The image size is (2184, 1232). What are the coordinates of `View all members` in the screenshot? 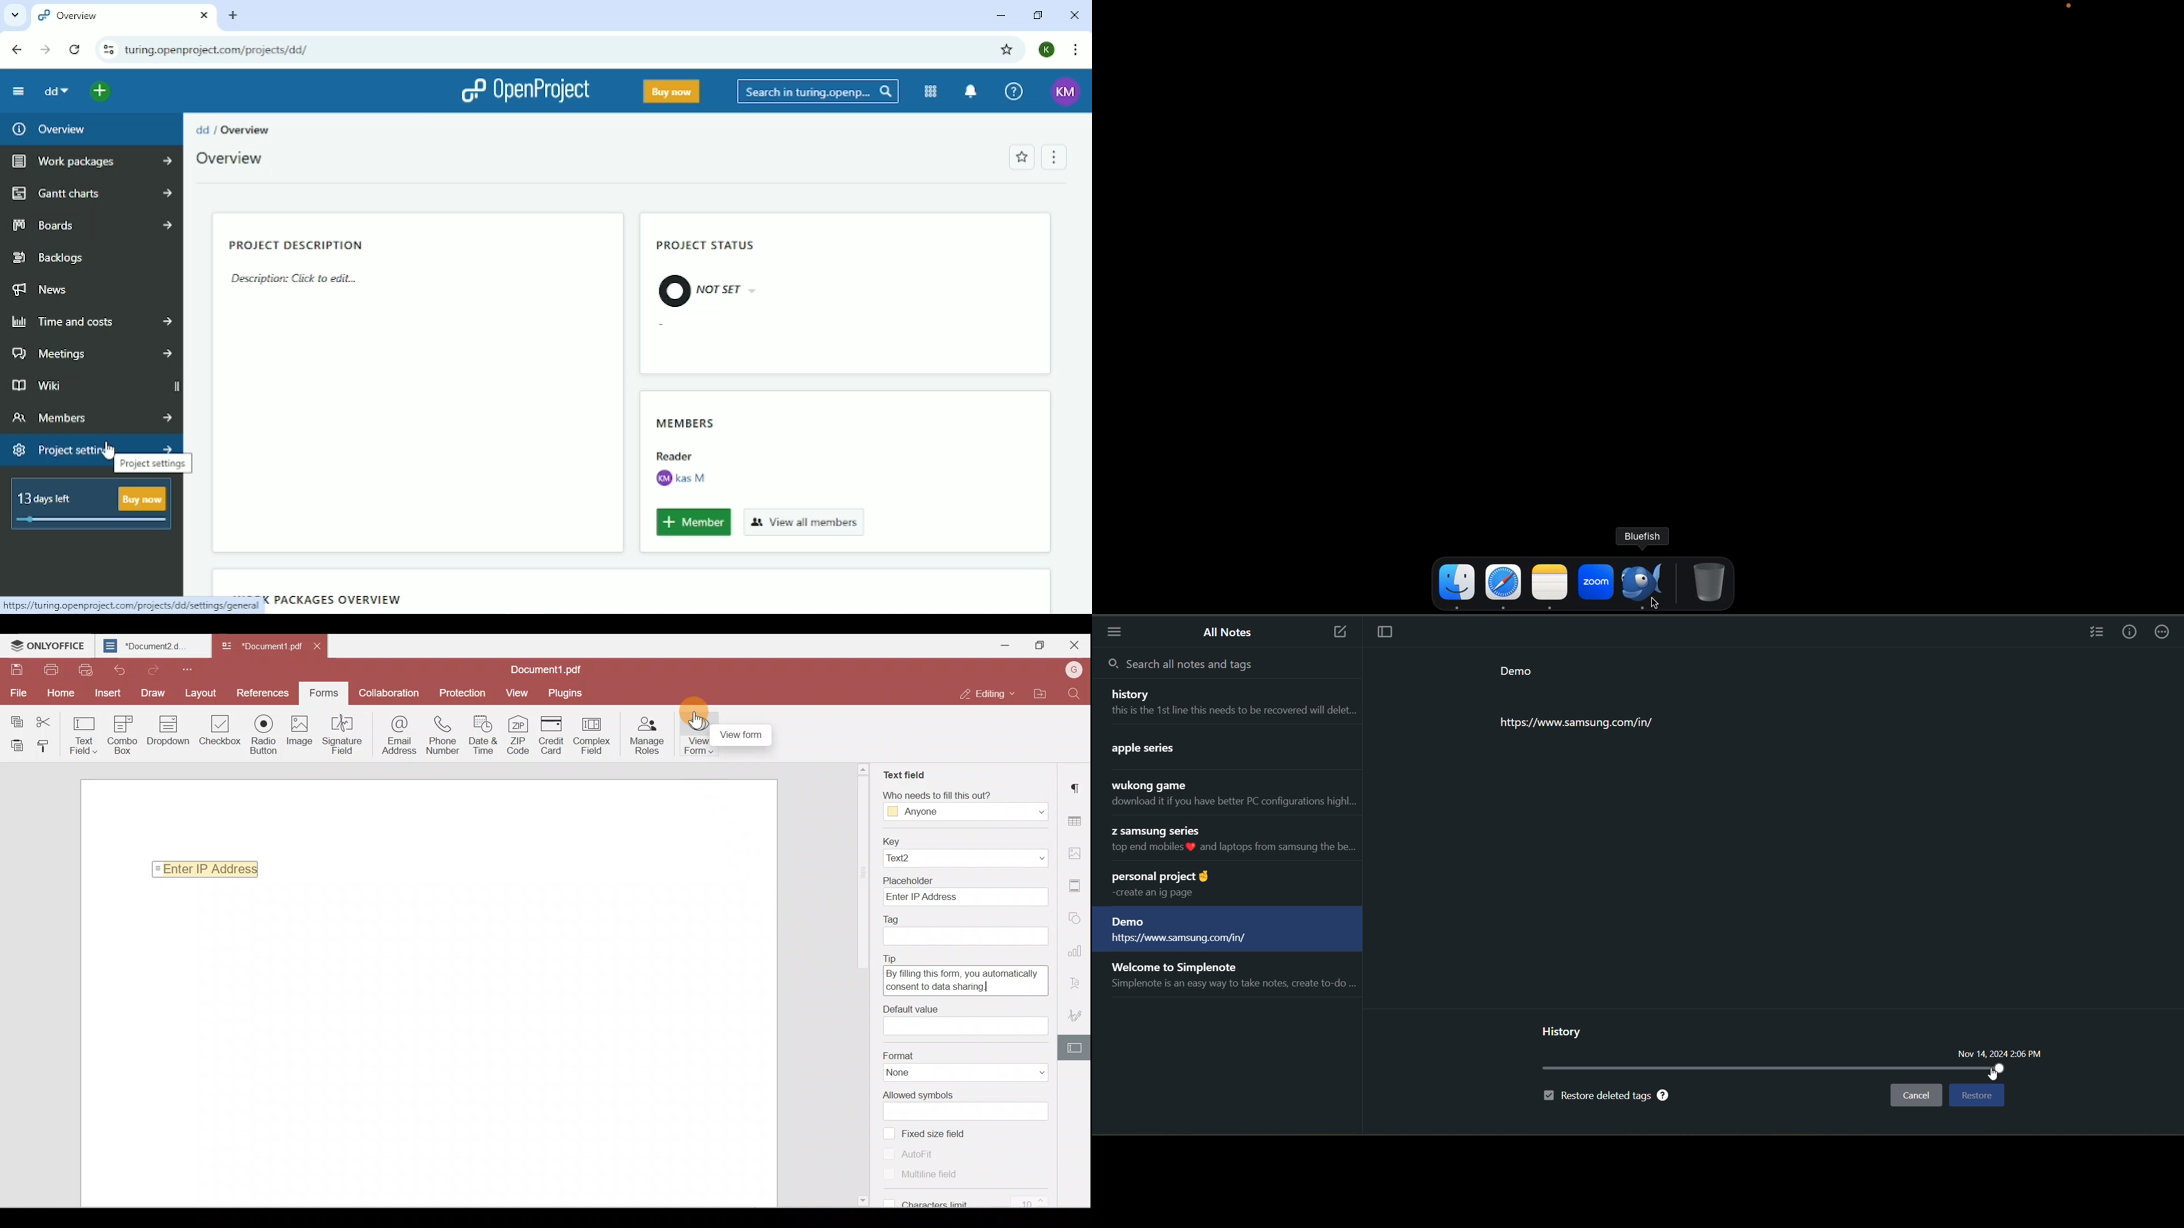 It's located at (806, 520).